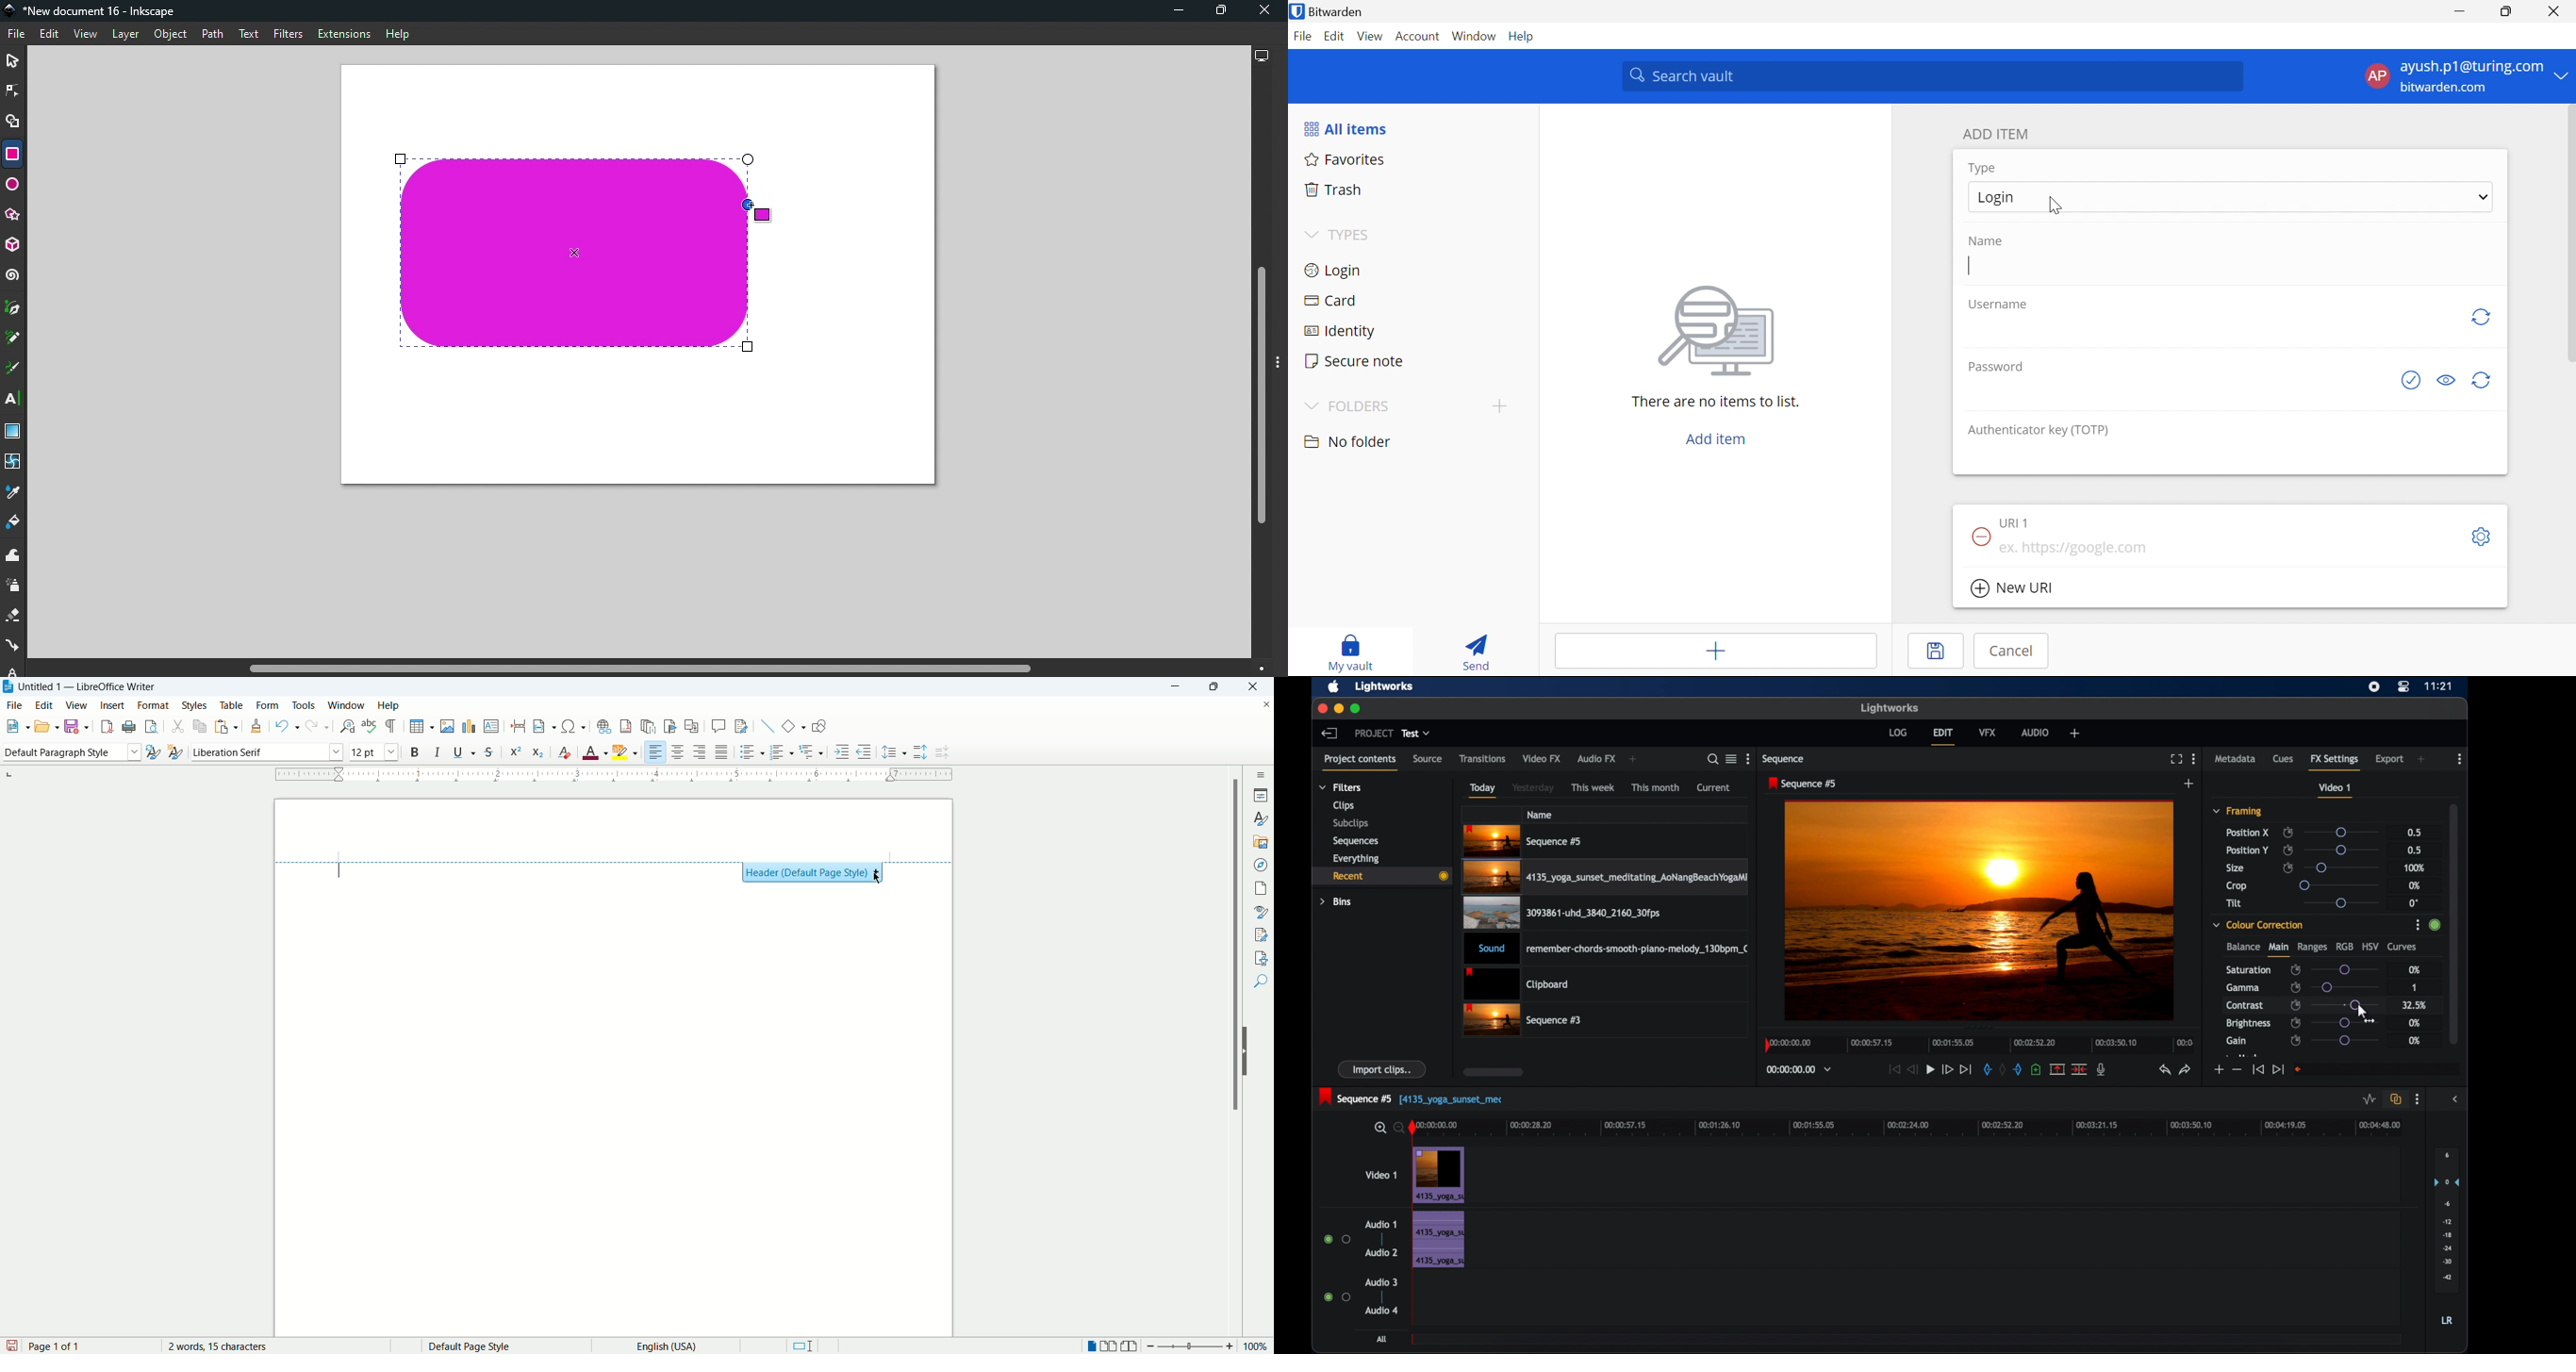 The image size is (2576, 1372). Describe the element at coordinates (1541, 814) in the screenshot. I see `name` at that location.